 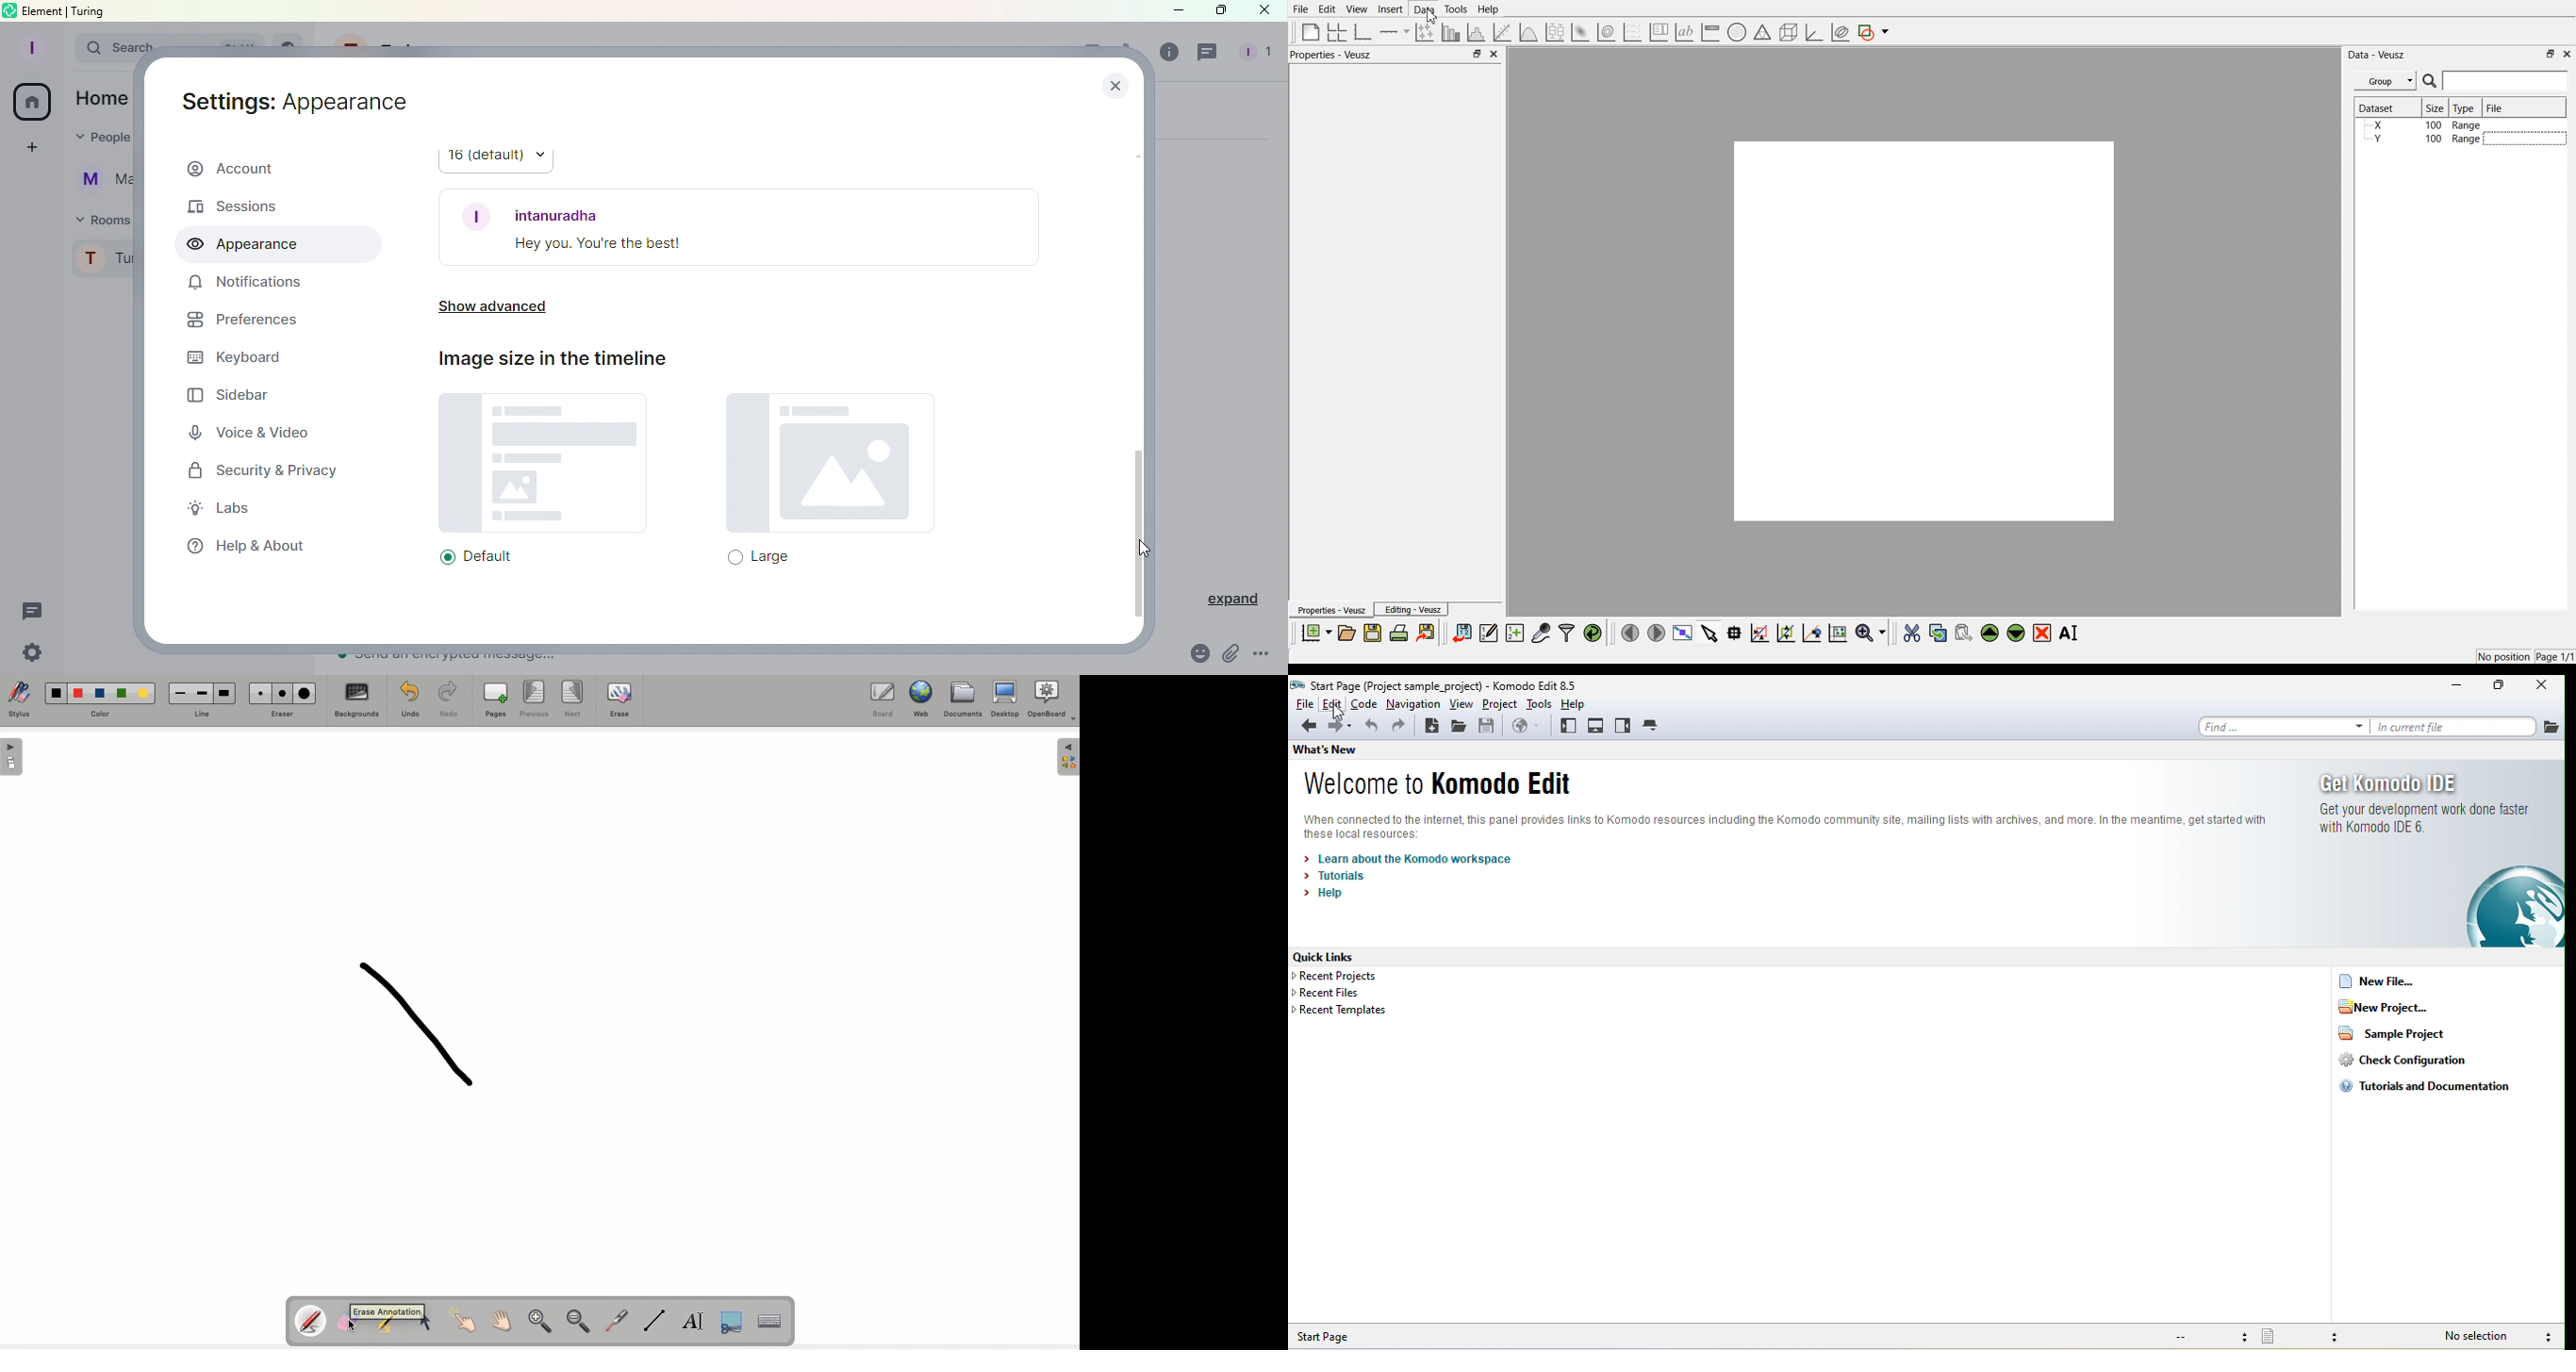 What do you see at coordinates (2385, 81) in the screenshot?
I see `Group` at bounding box center [2385, 81].